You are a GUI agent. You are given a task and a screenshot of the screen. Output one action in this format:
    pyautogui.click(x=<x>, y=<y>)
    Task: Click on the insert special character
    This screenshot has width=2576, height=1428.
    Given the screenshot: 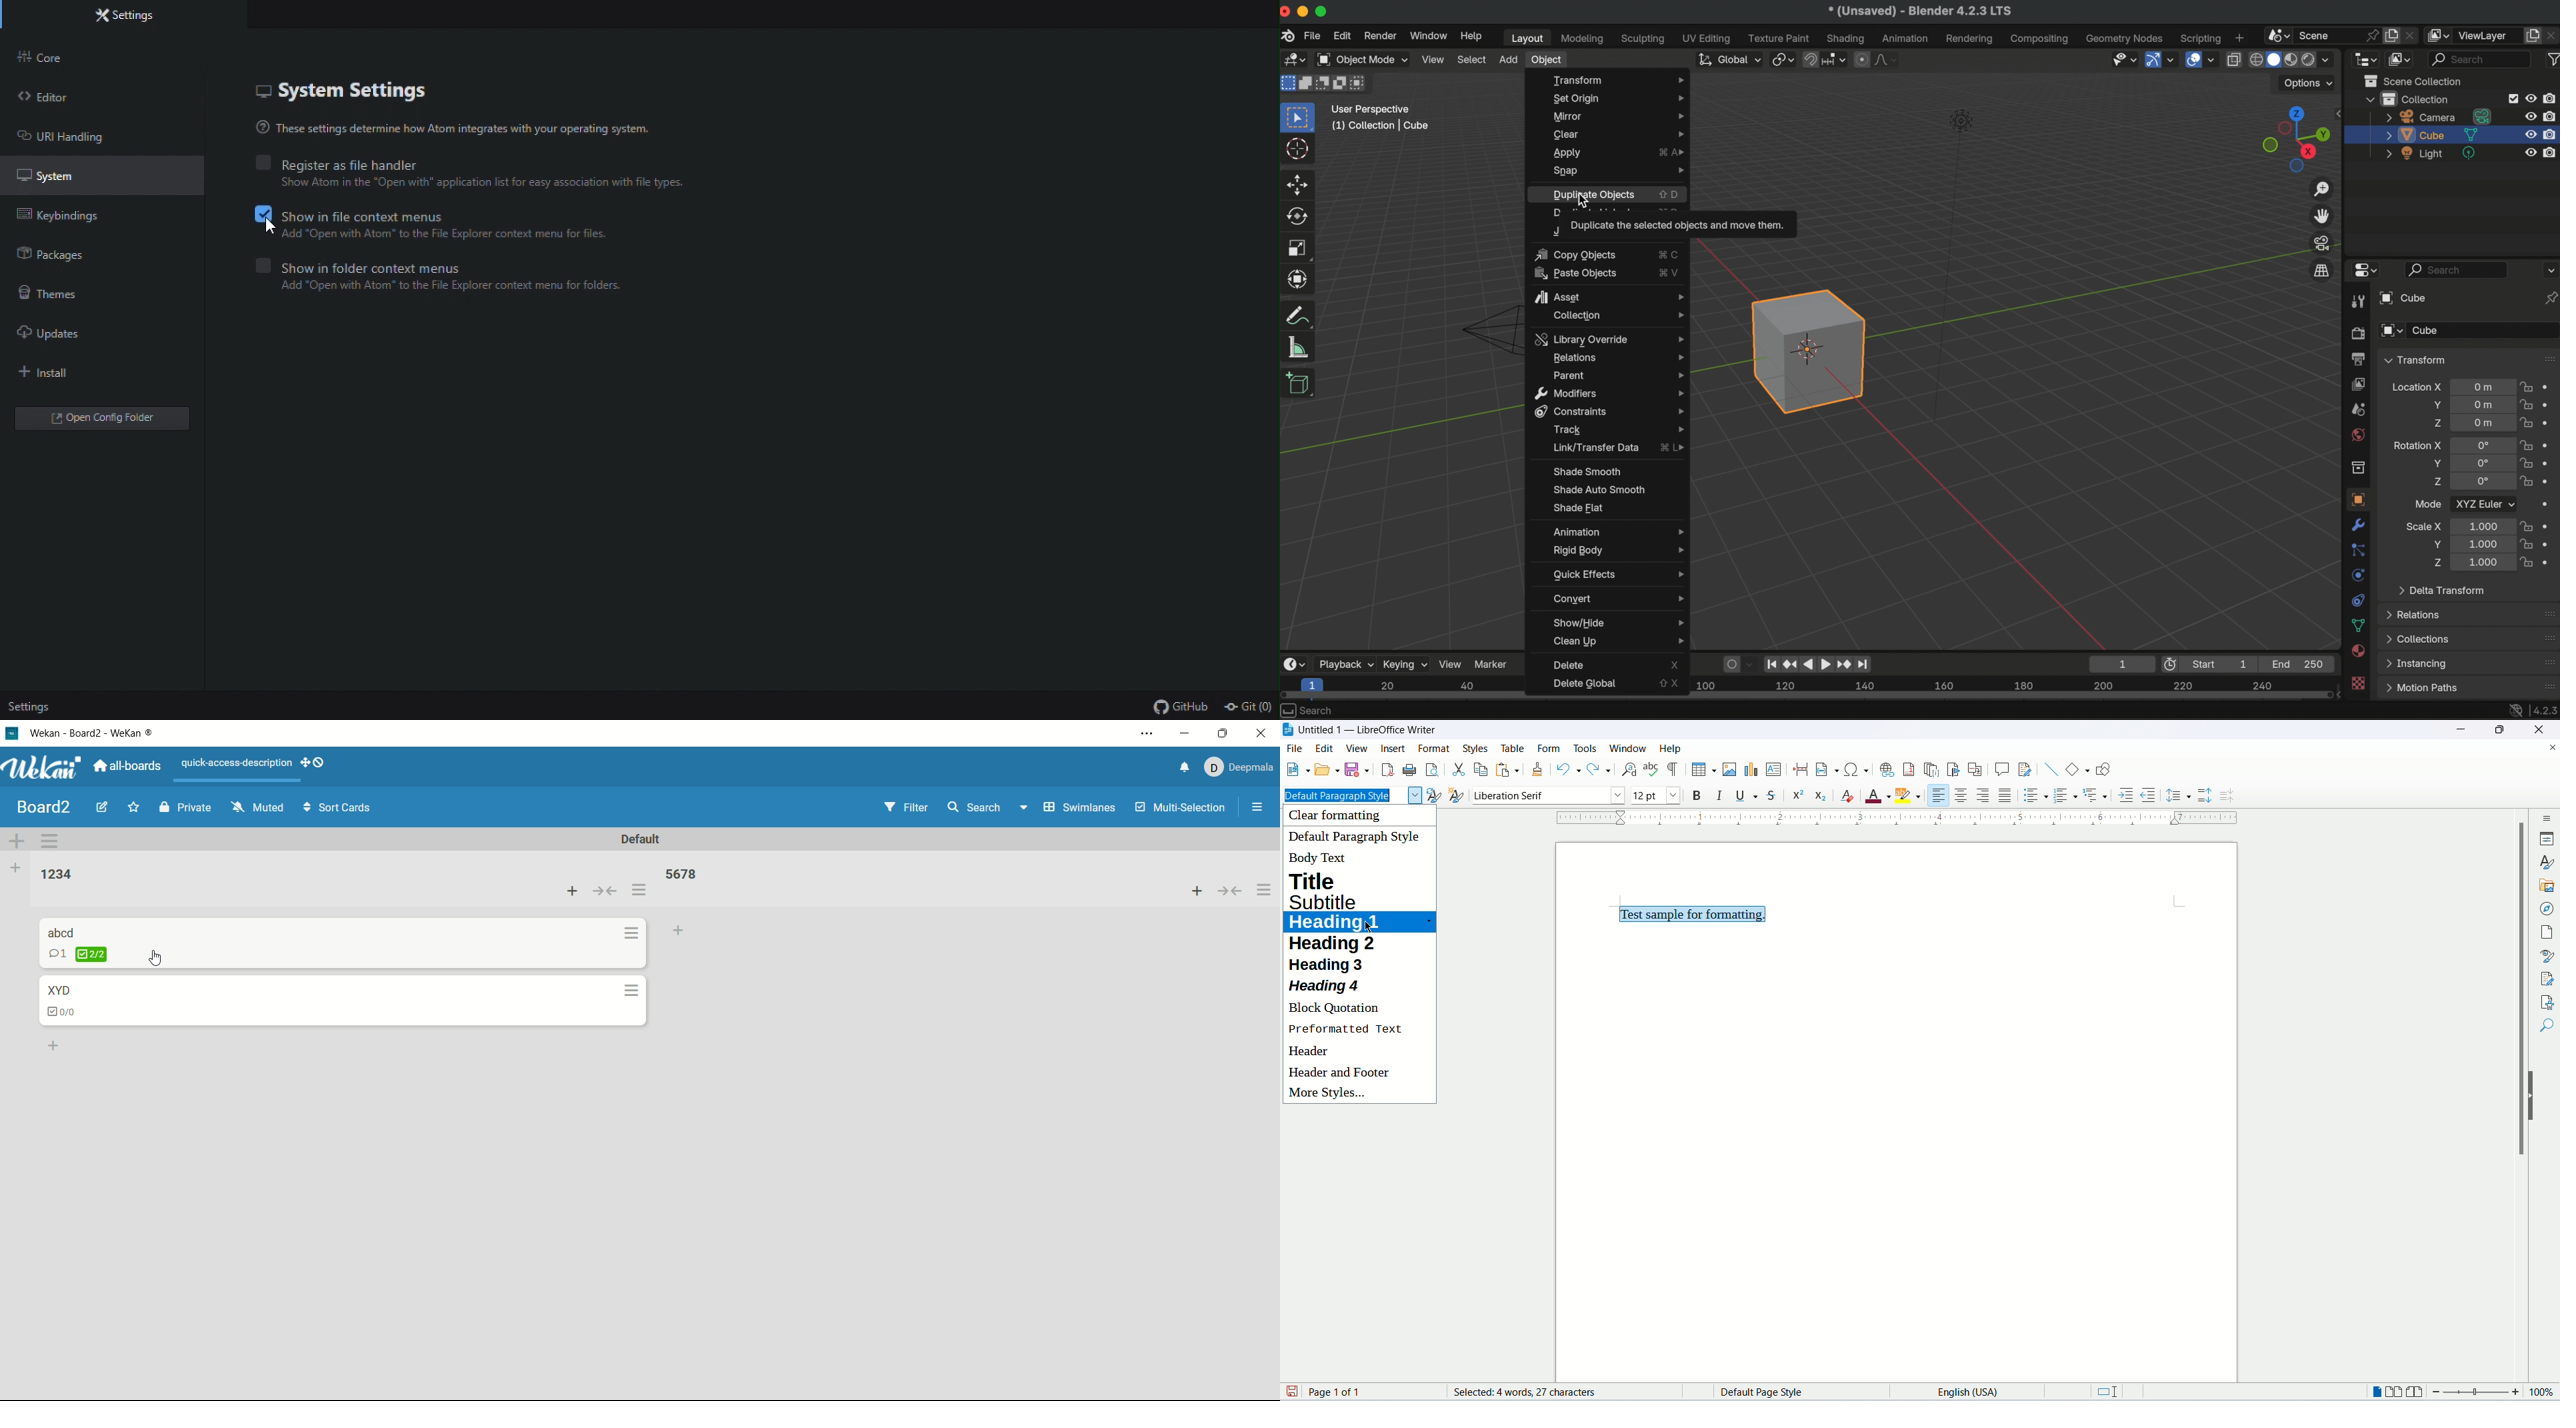 What is the action you would take?
    pyautogui.click(x=1854, y=769)
    